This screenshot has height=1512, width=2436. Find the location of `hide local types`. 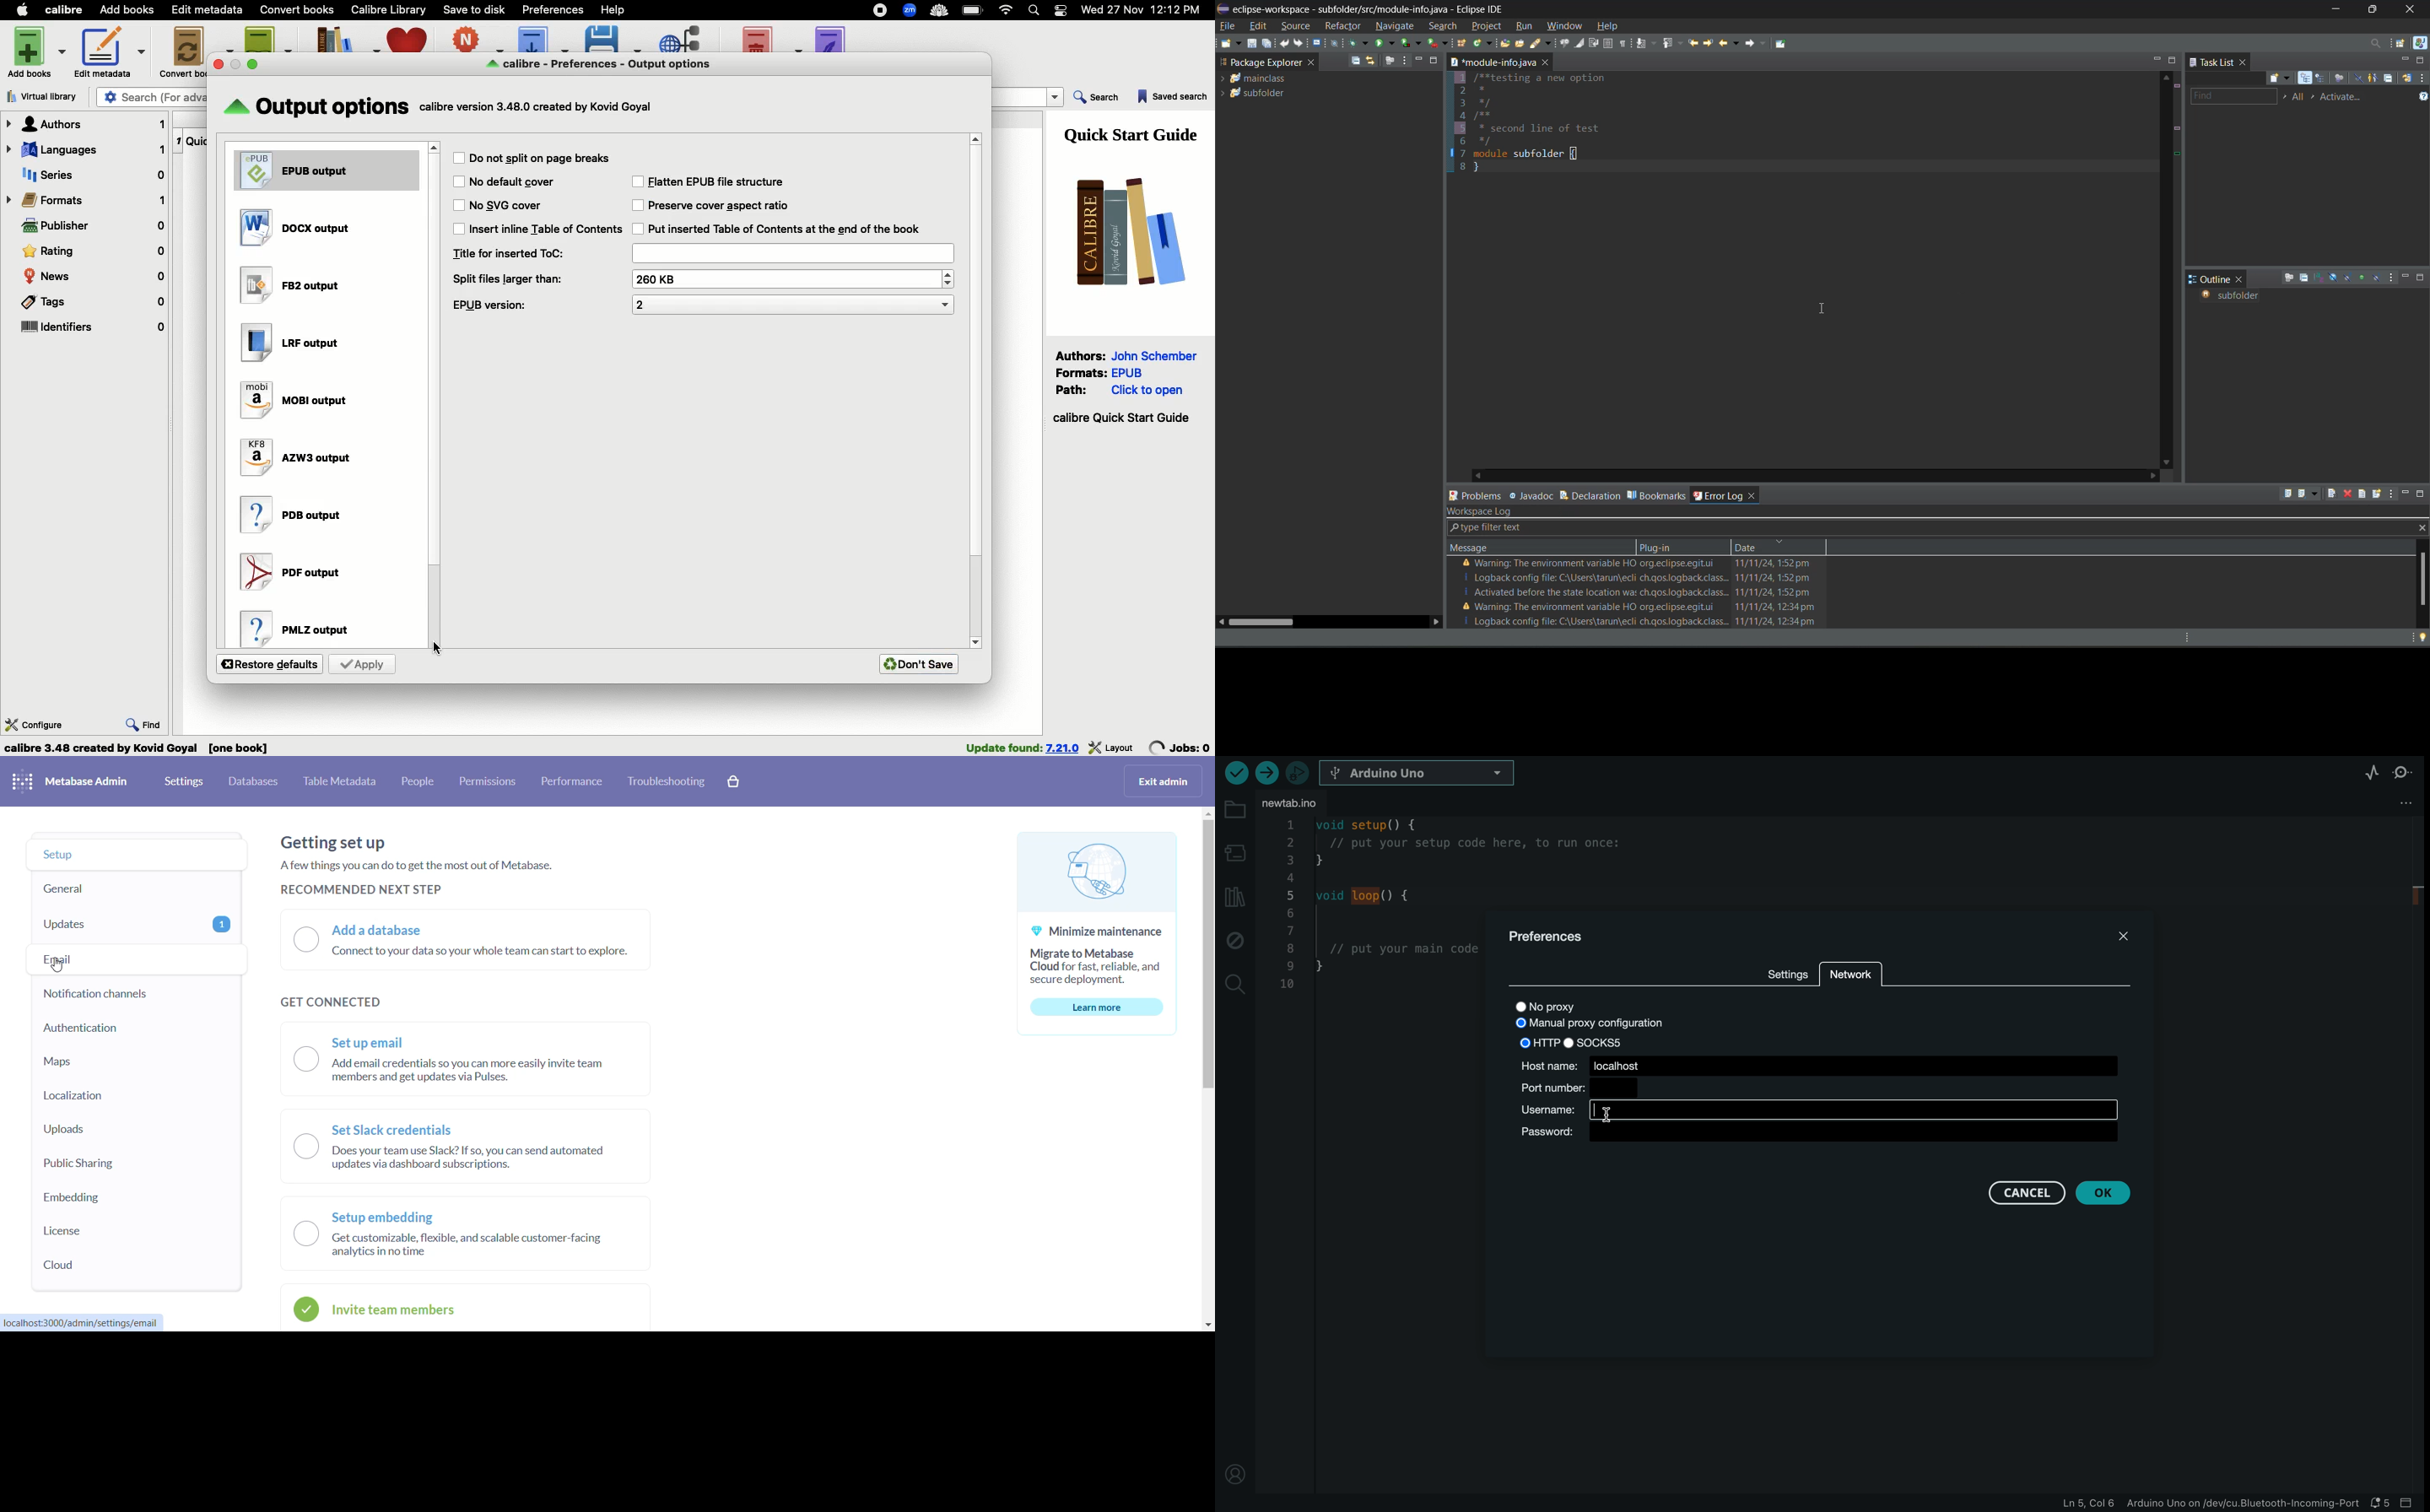

hide local types is located at coordinates (2378, 279).